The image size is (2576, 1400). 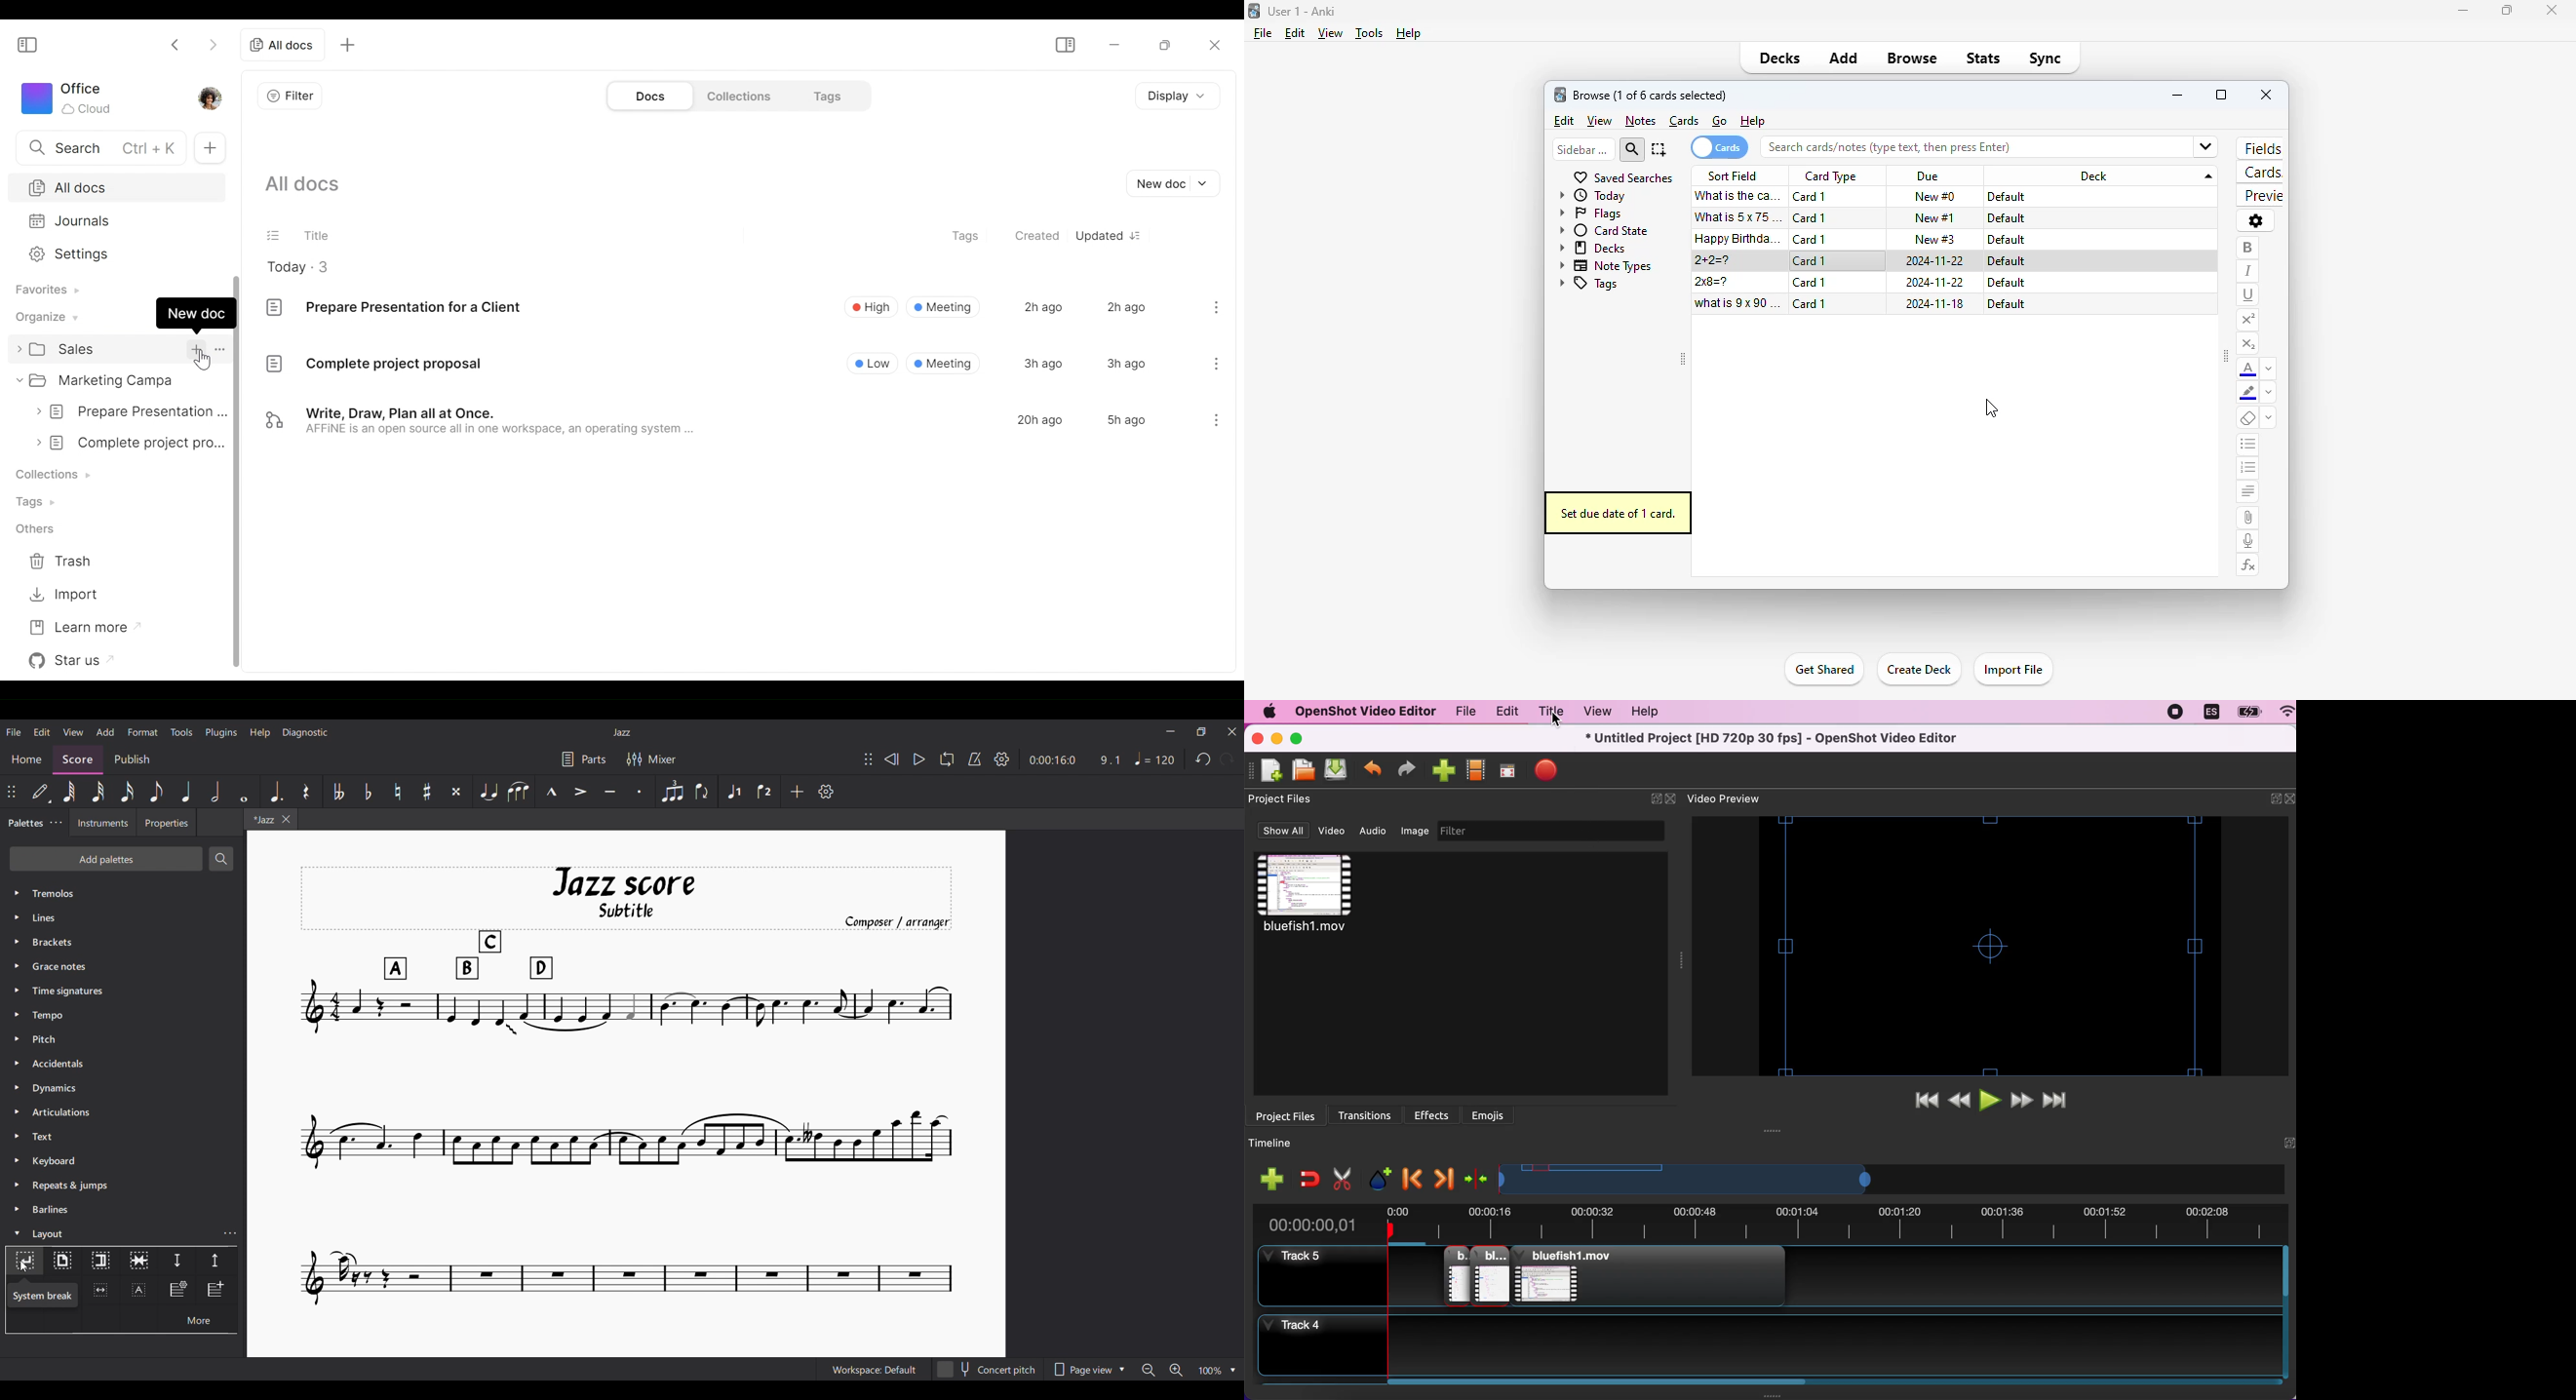 What do you see at coordinates (106, 859) in the screenshot?
I see `Add palettes` at bounding box center [106, 859].